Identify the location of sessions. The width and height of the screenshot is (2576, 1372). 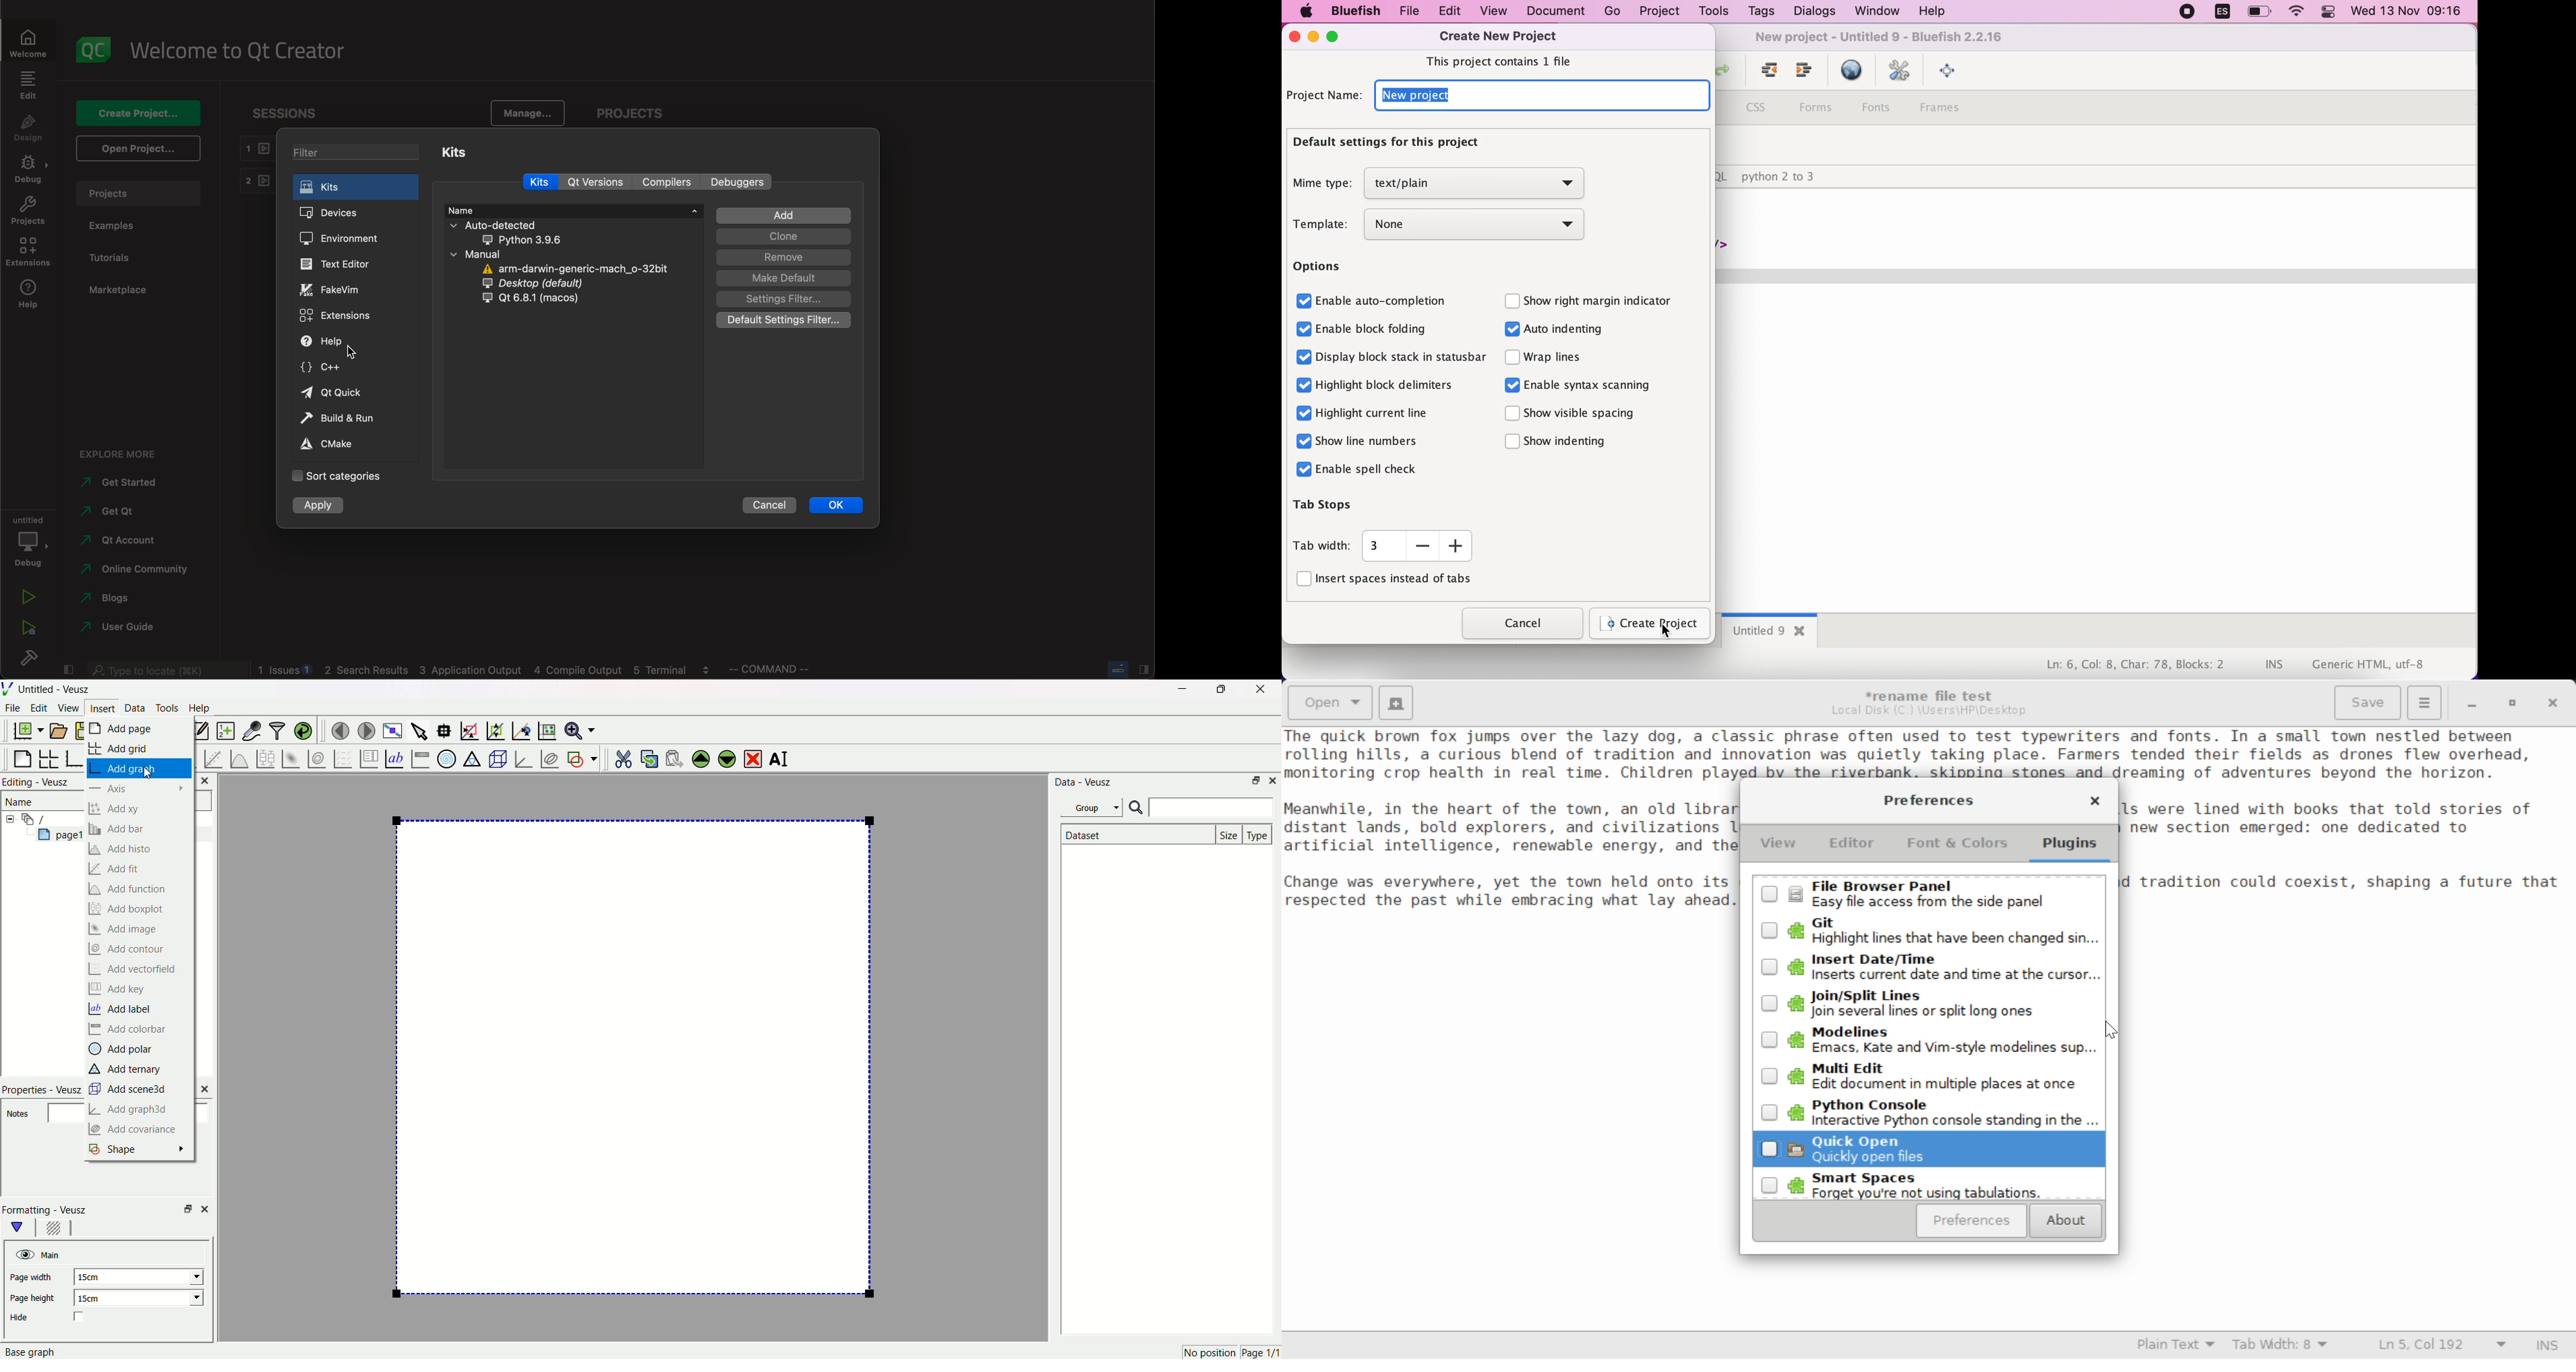
(288, 114).